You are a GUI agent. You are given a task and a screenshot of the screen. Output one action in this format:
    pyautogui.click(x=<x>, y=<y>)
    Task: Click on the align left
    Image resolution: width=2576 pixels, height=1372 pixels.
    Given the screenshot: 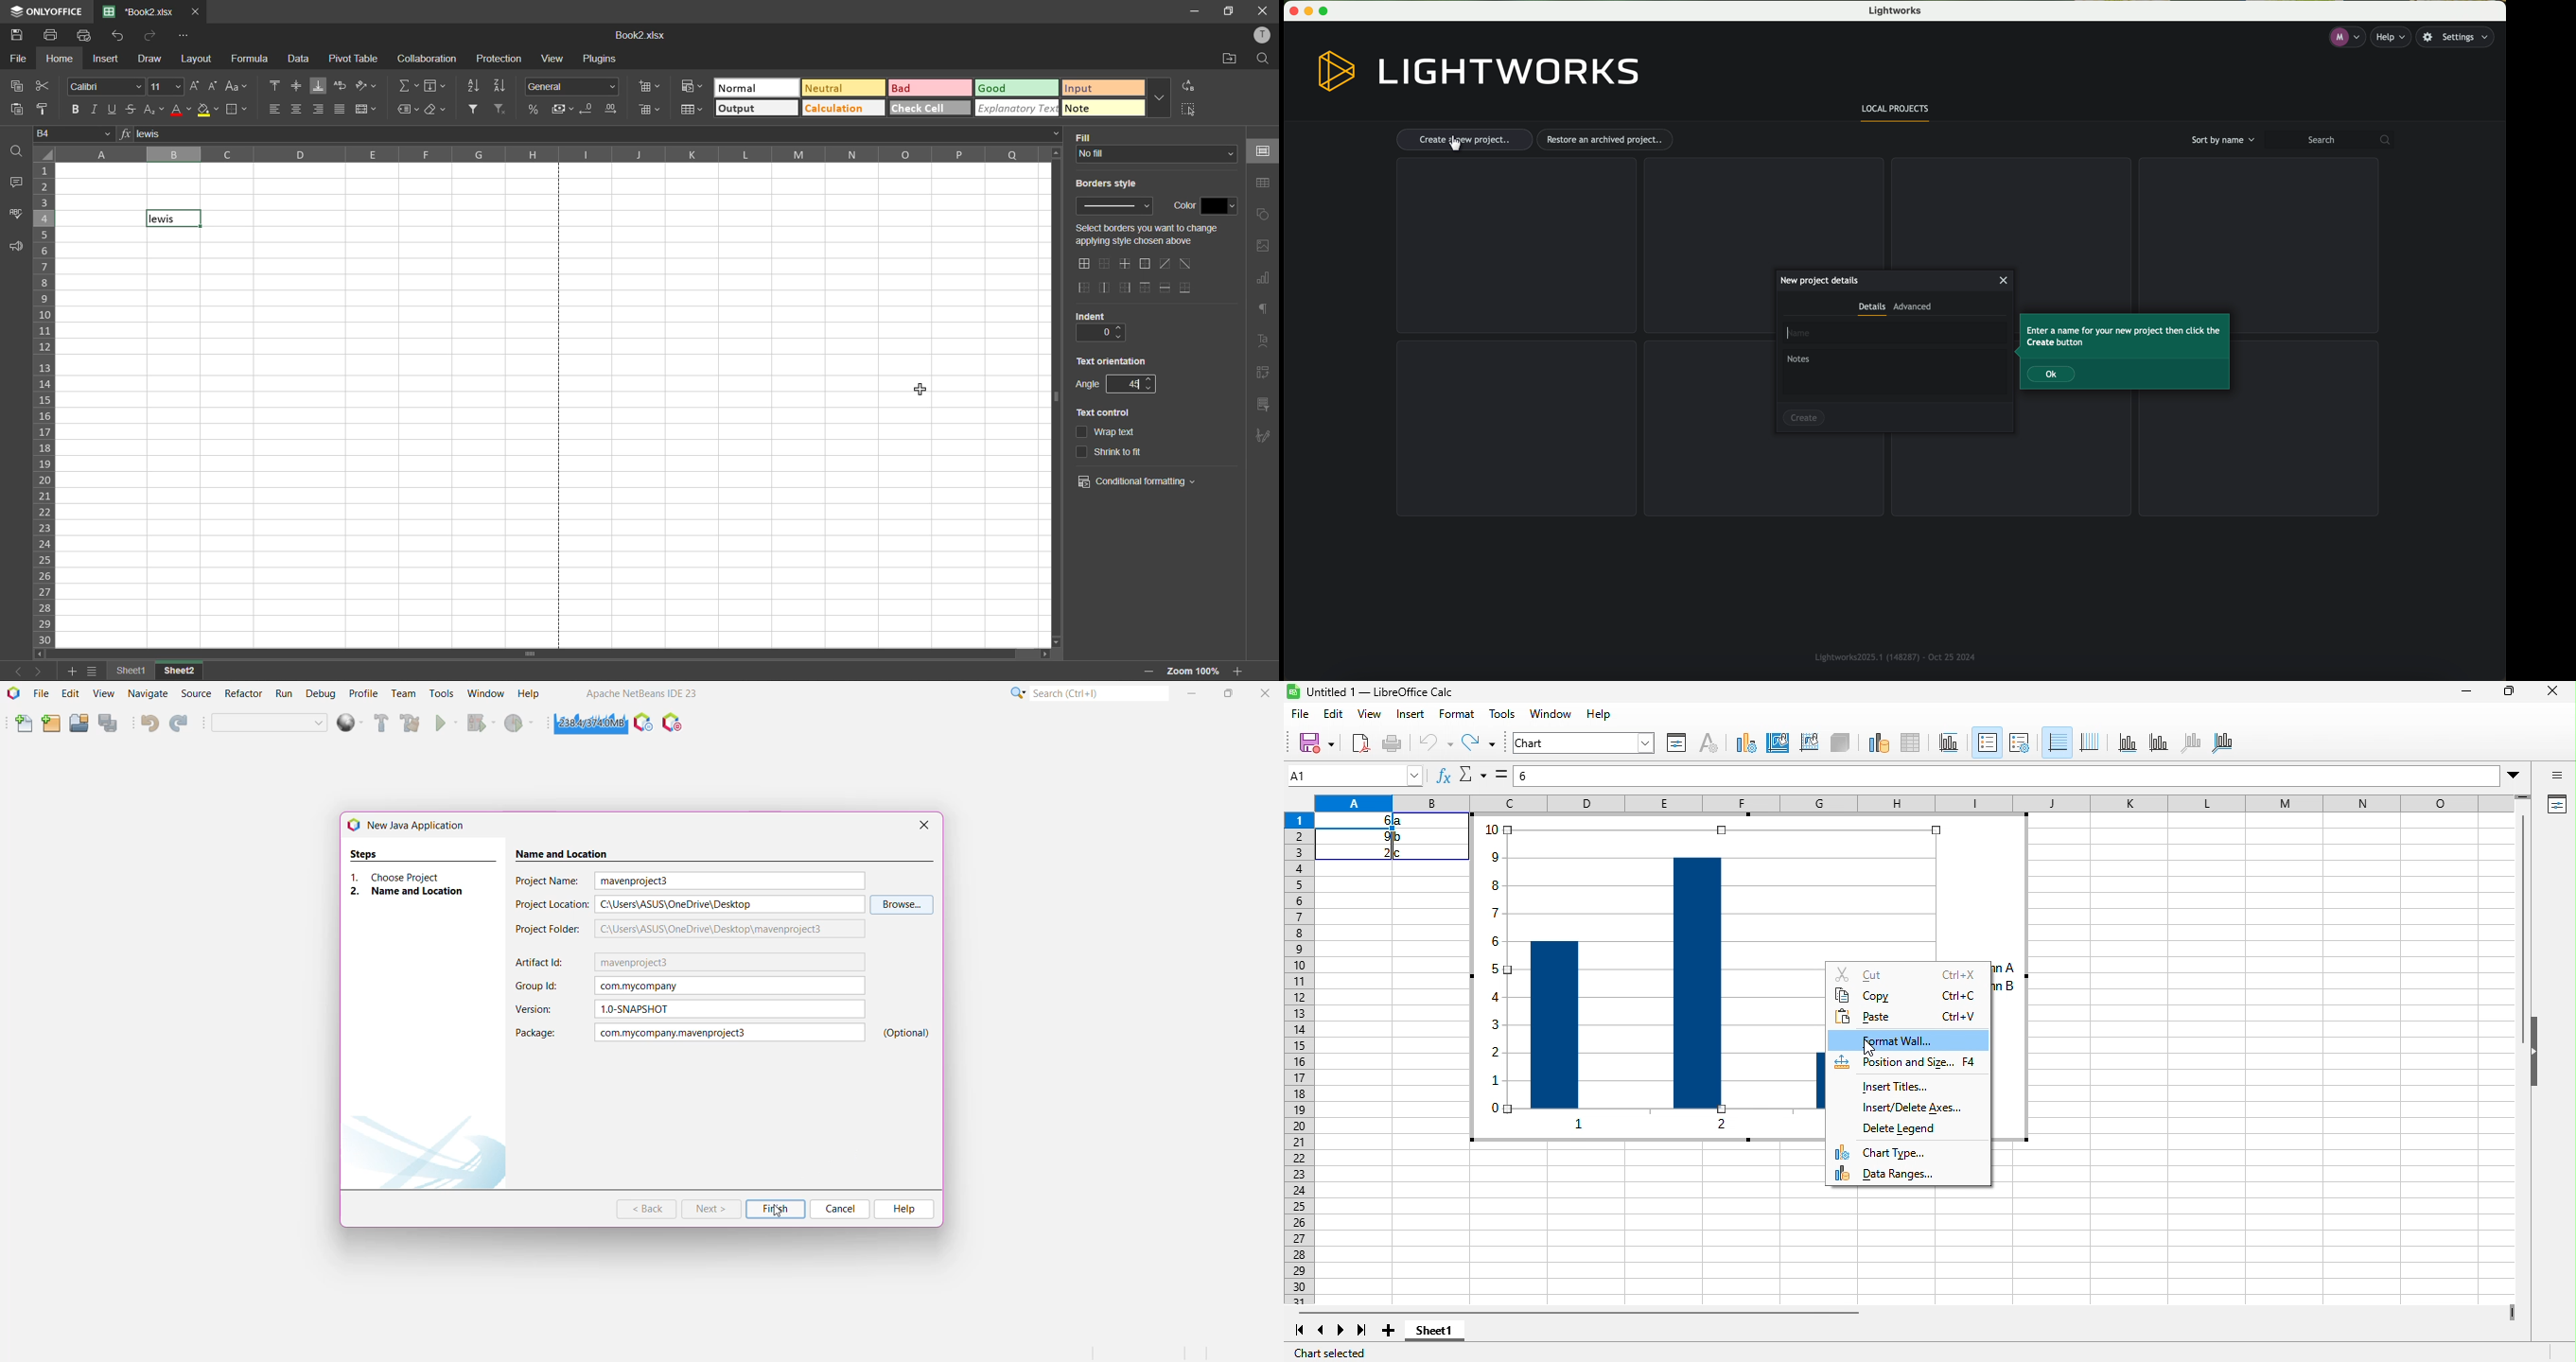 What is the action you would take?
    pyautogui.click(x=277, y=108)
    